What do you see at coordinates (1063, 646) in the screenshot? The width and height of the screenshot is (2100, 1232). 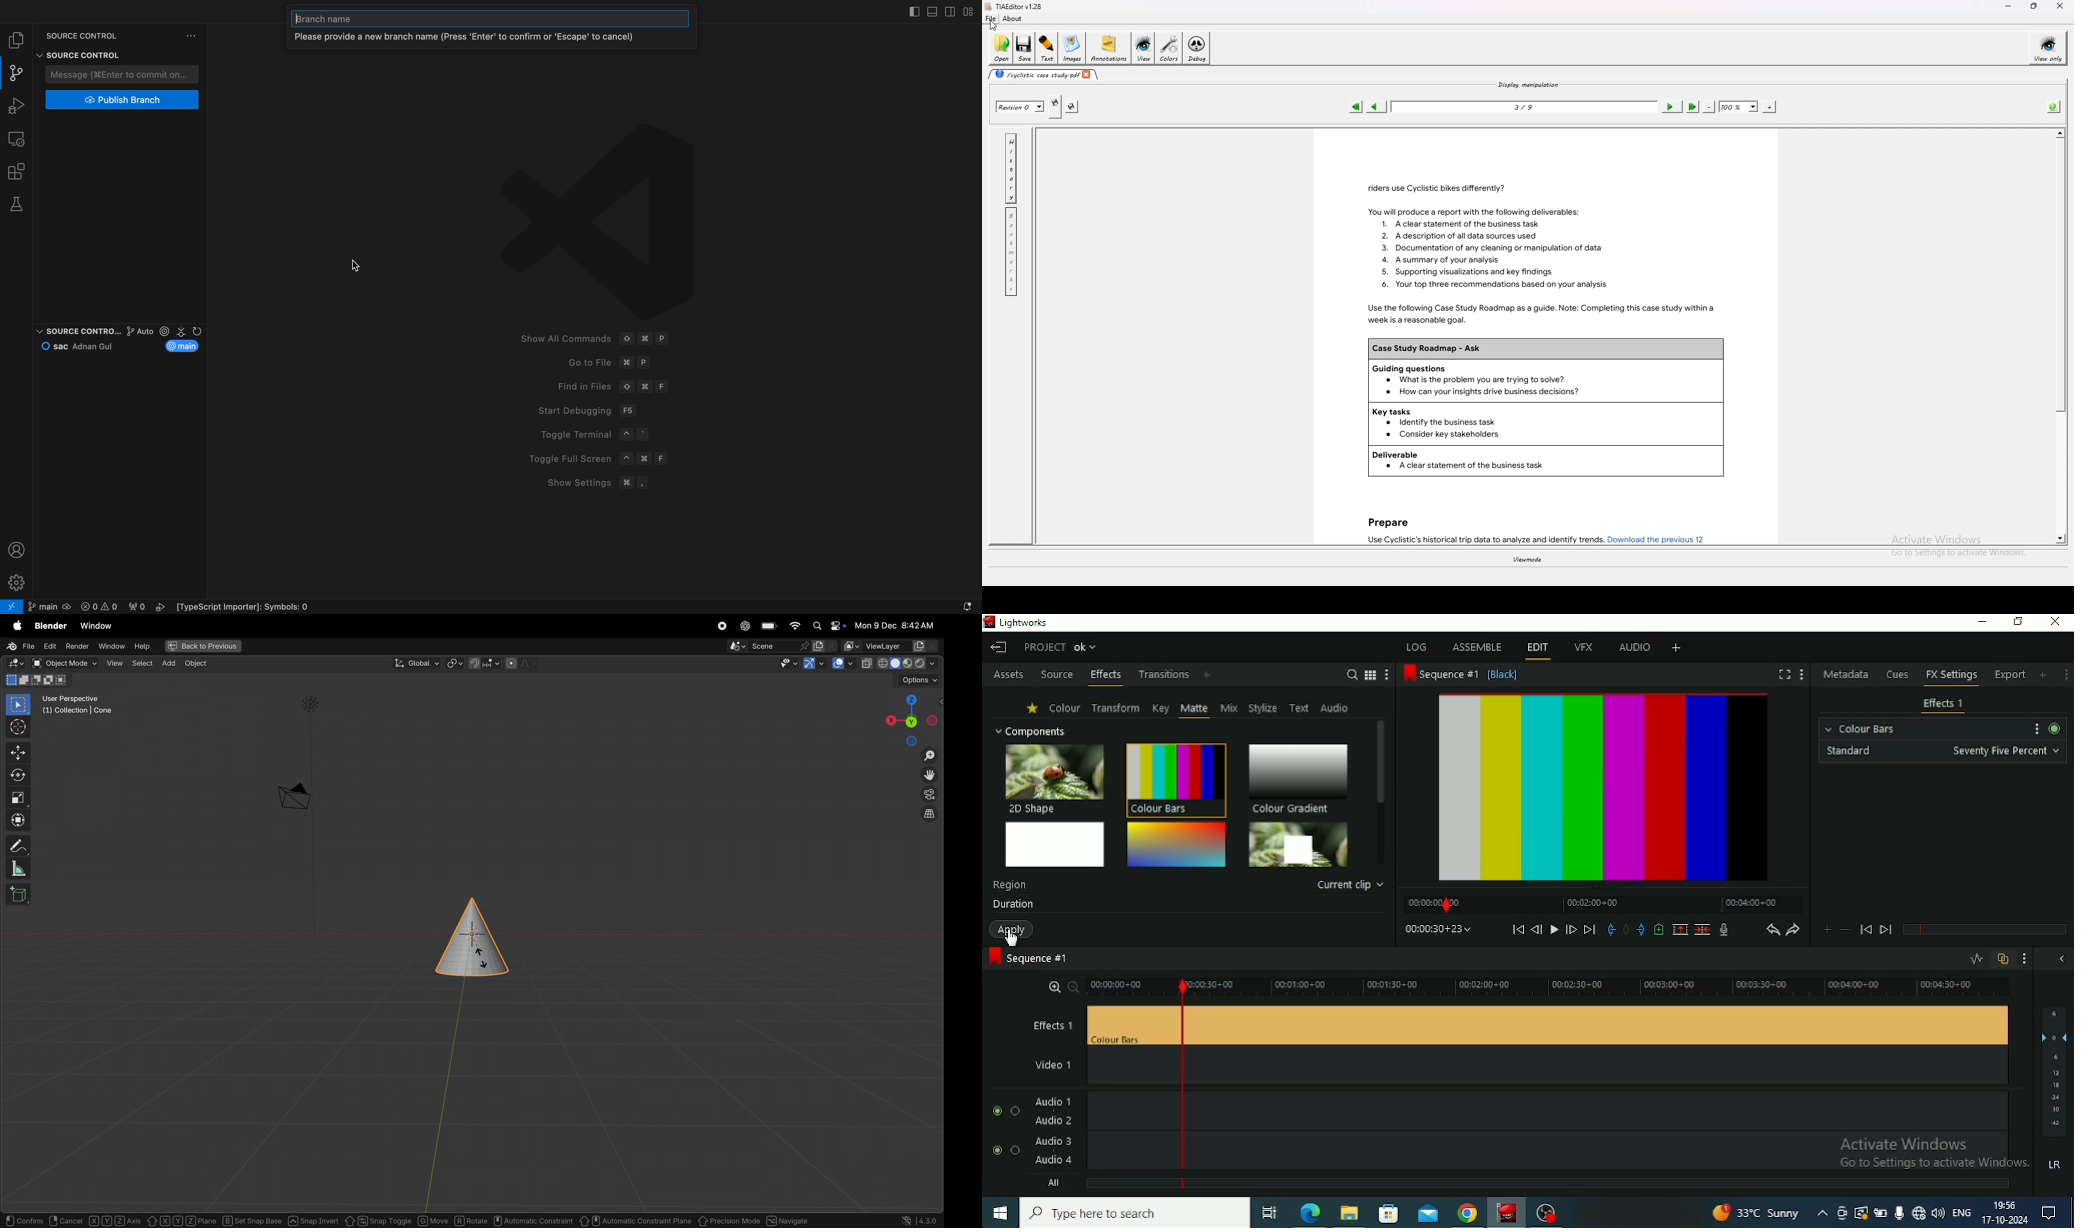 I see `Project status bar` at bounding box center [1063, 646].